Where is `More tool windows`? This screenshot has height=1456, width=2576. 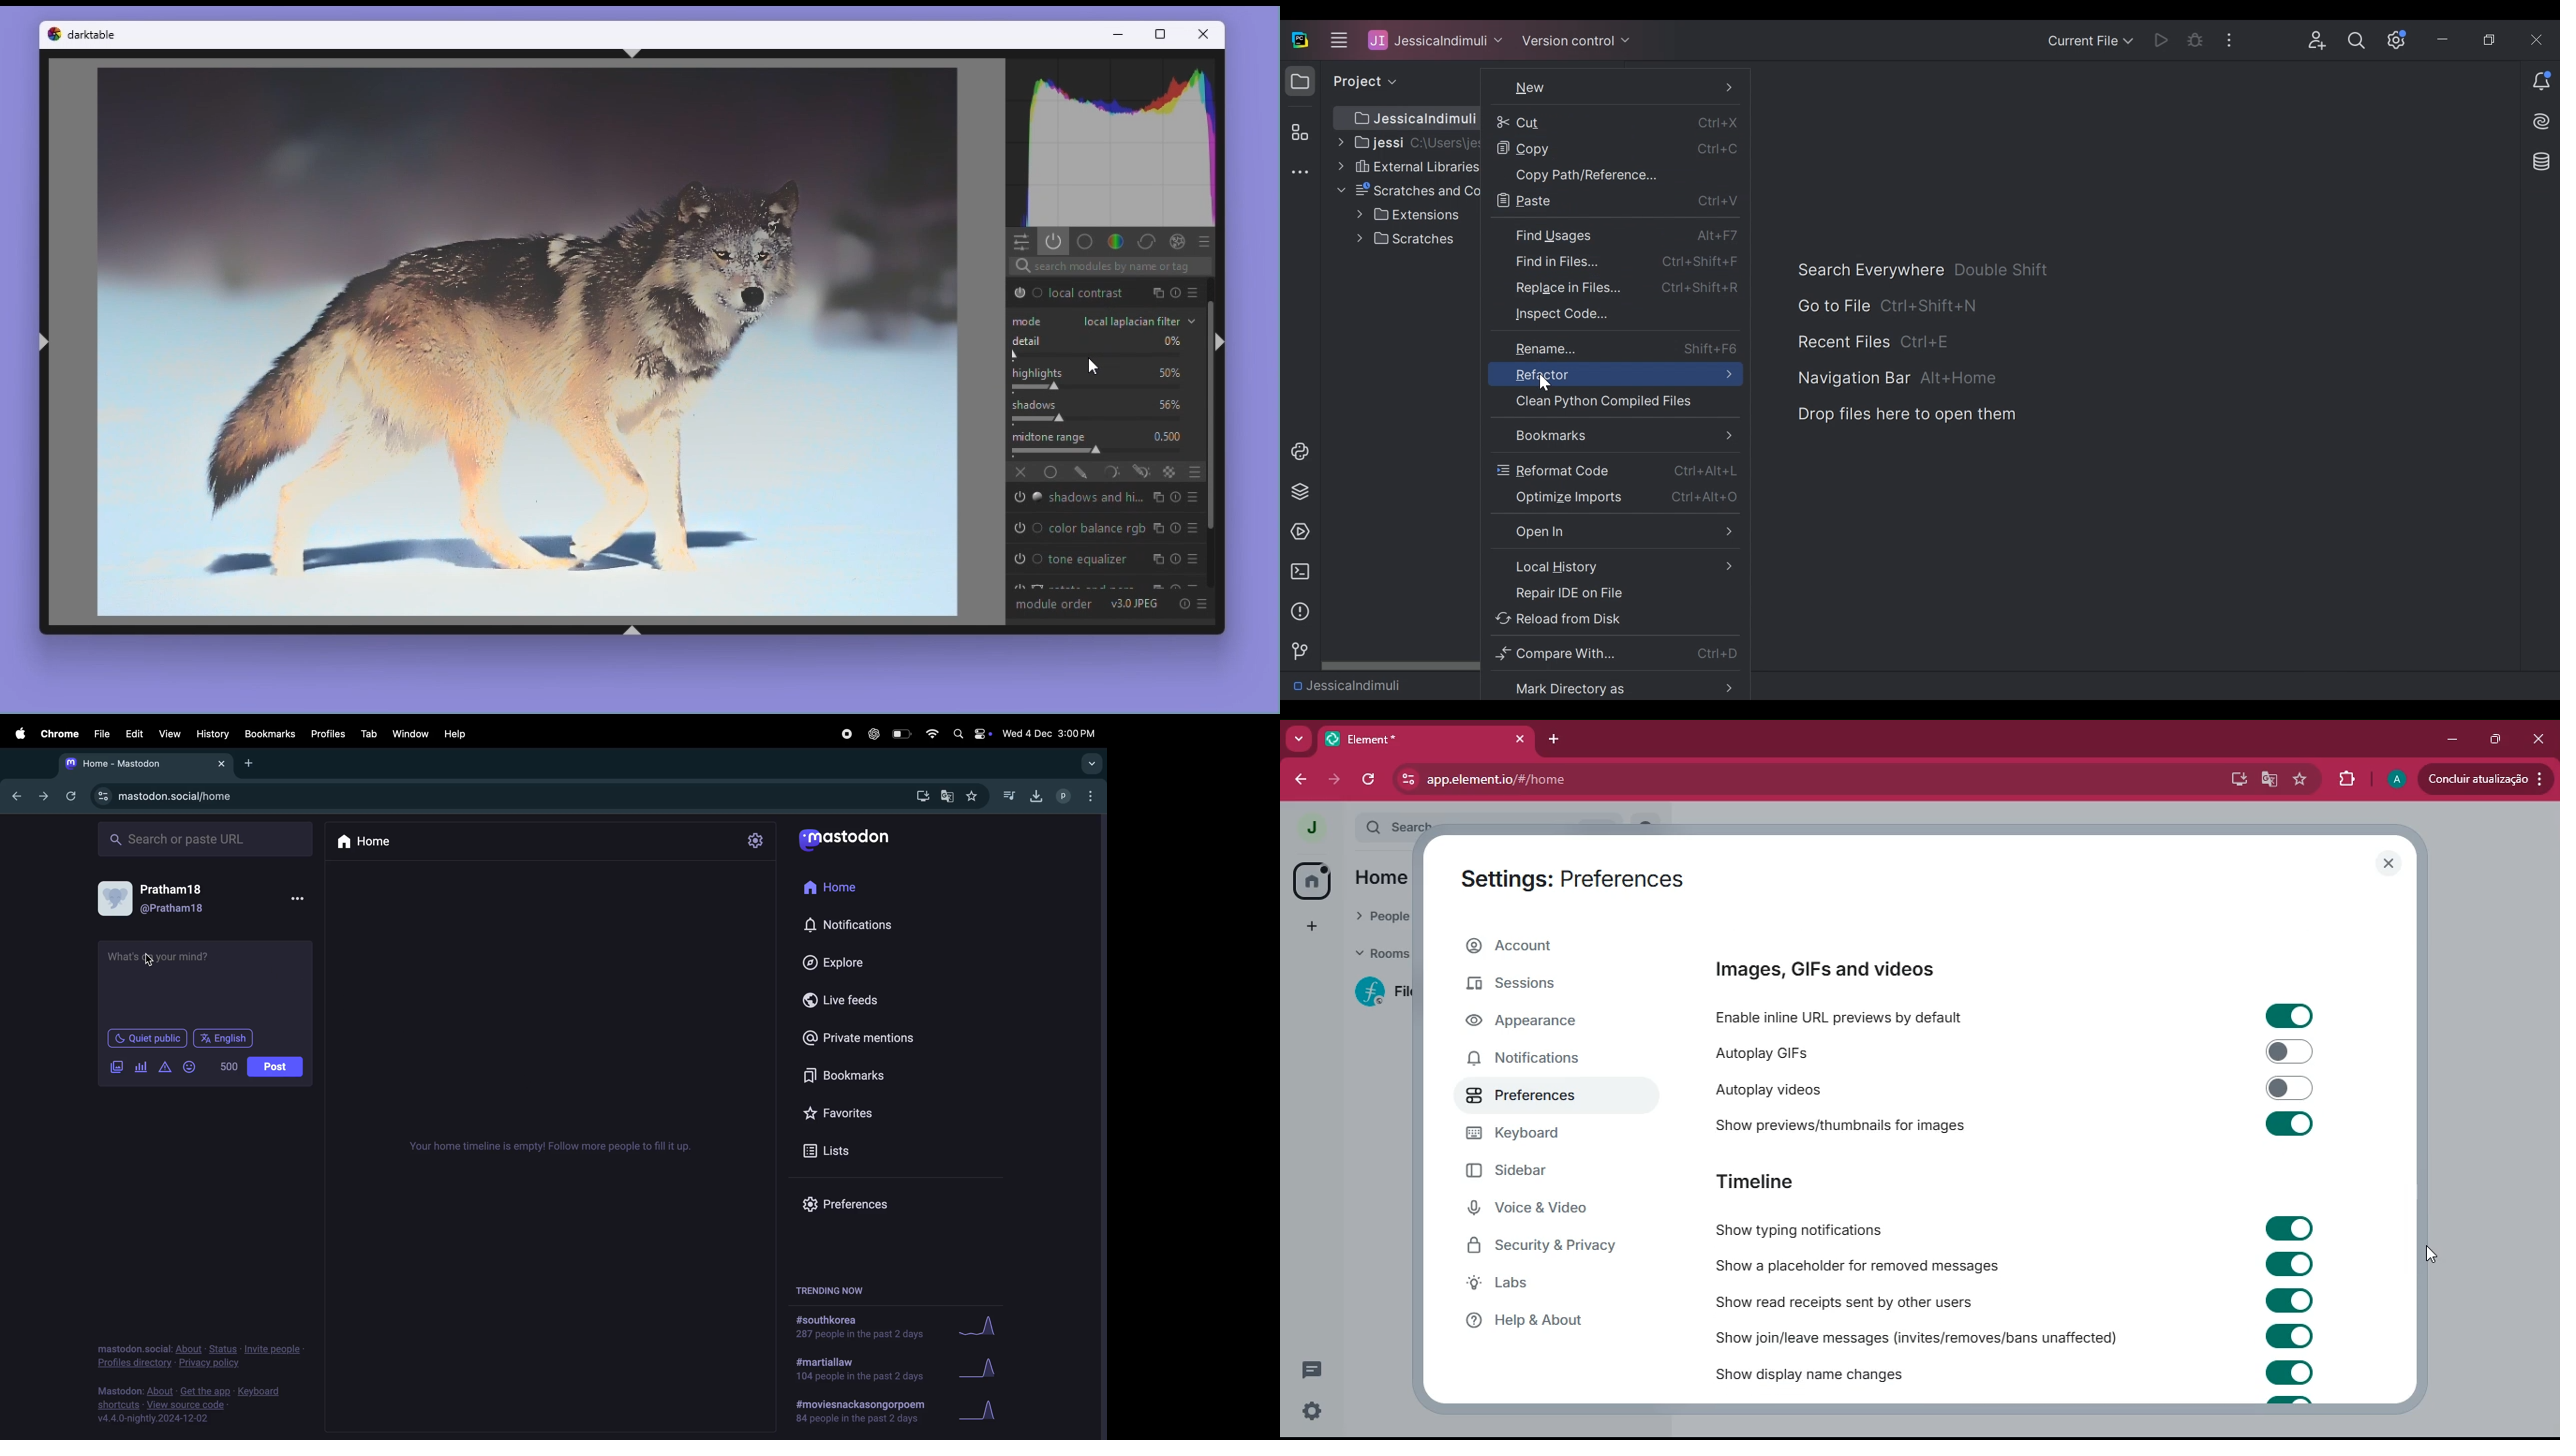
More tool windows is located at coordinates (1299, 173).